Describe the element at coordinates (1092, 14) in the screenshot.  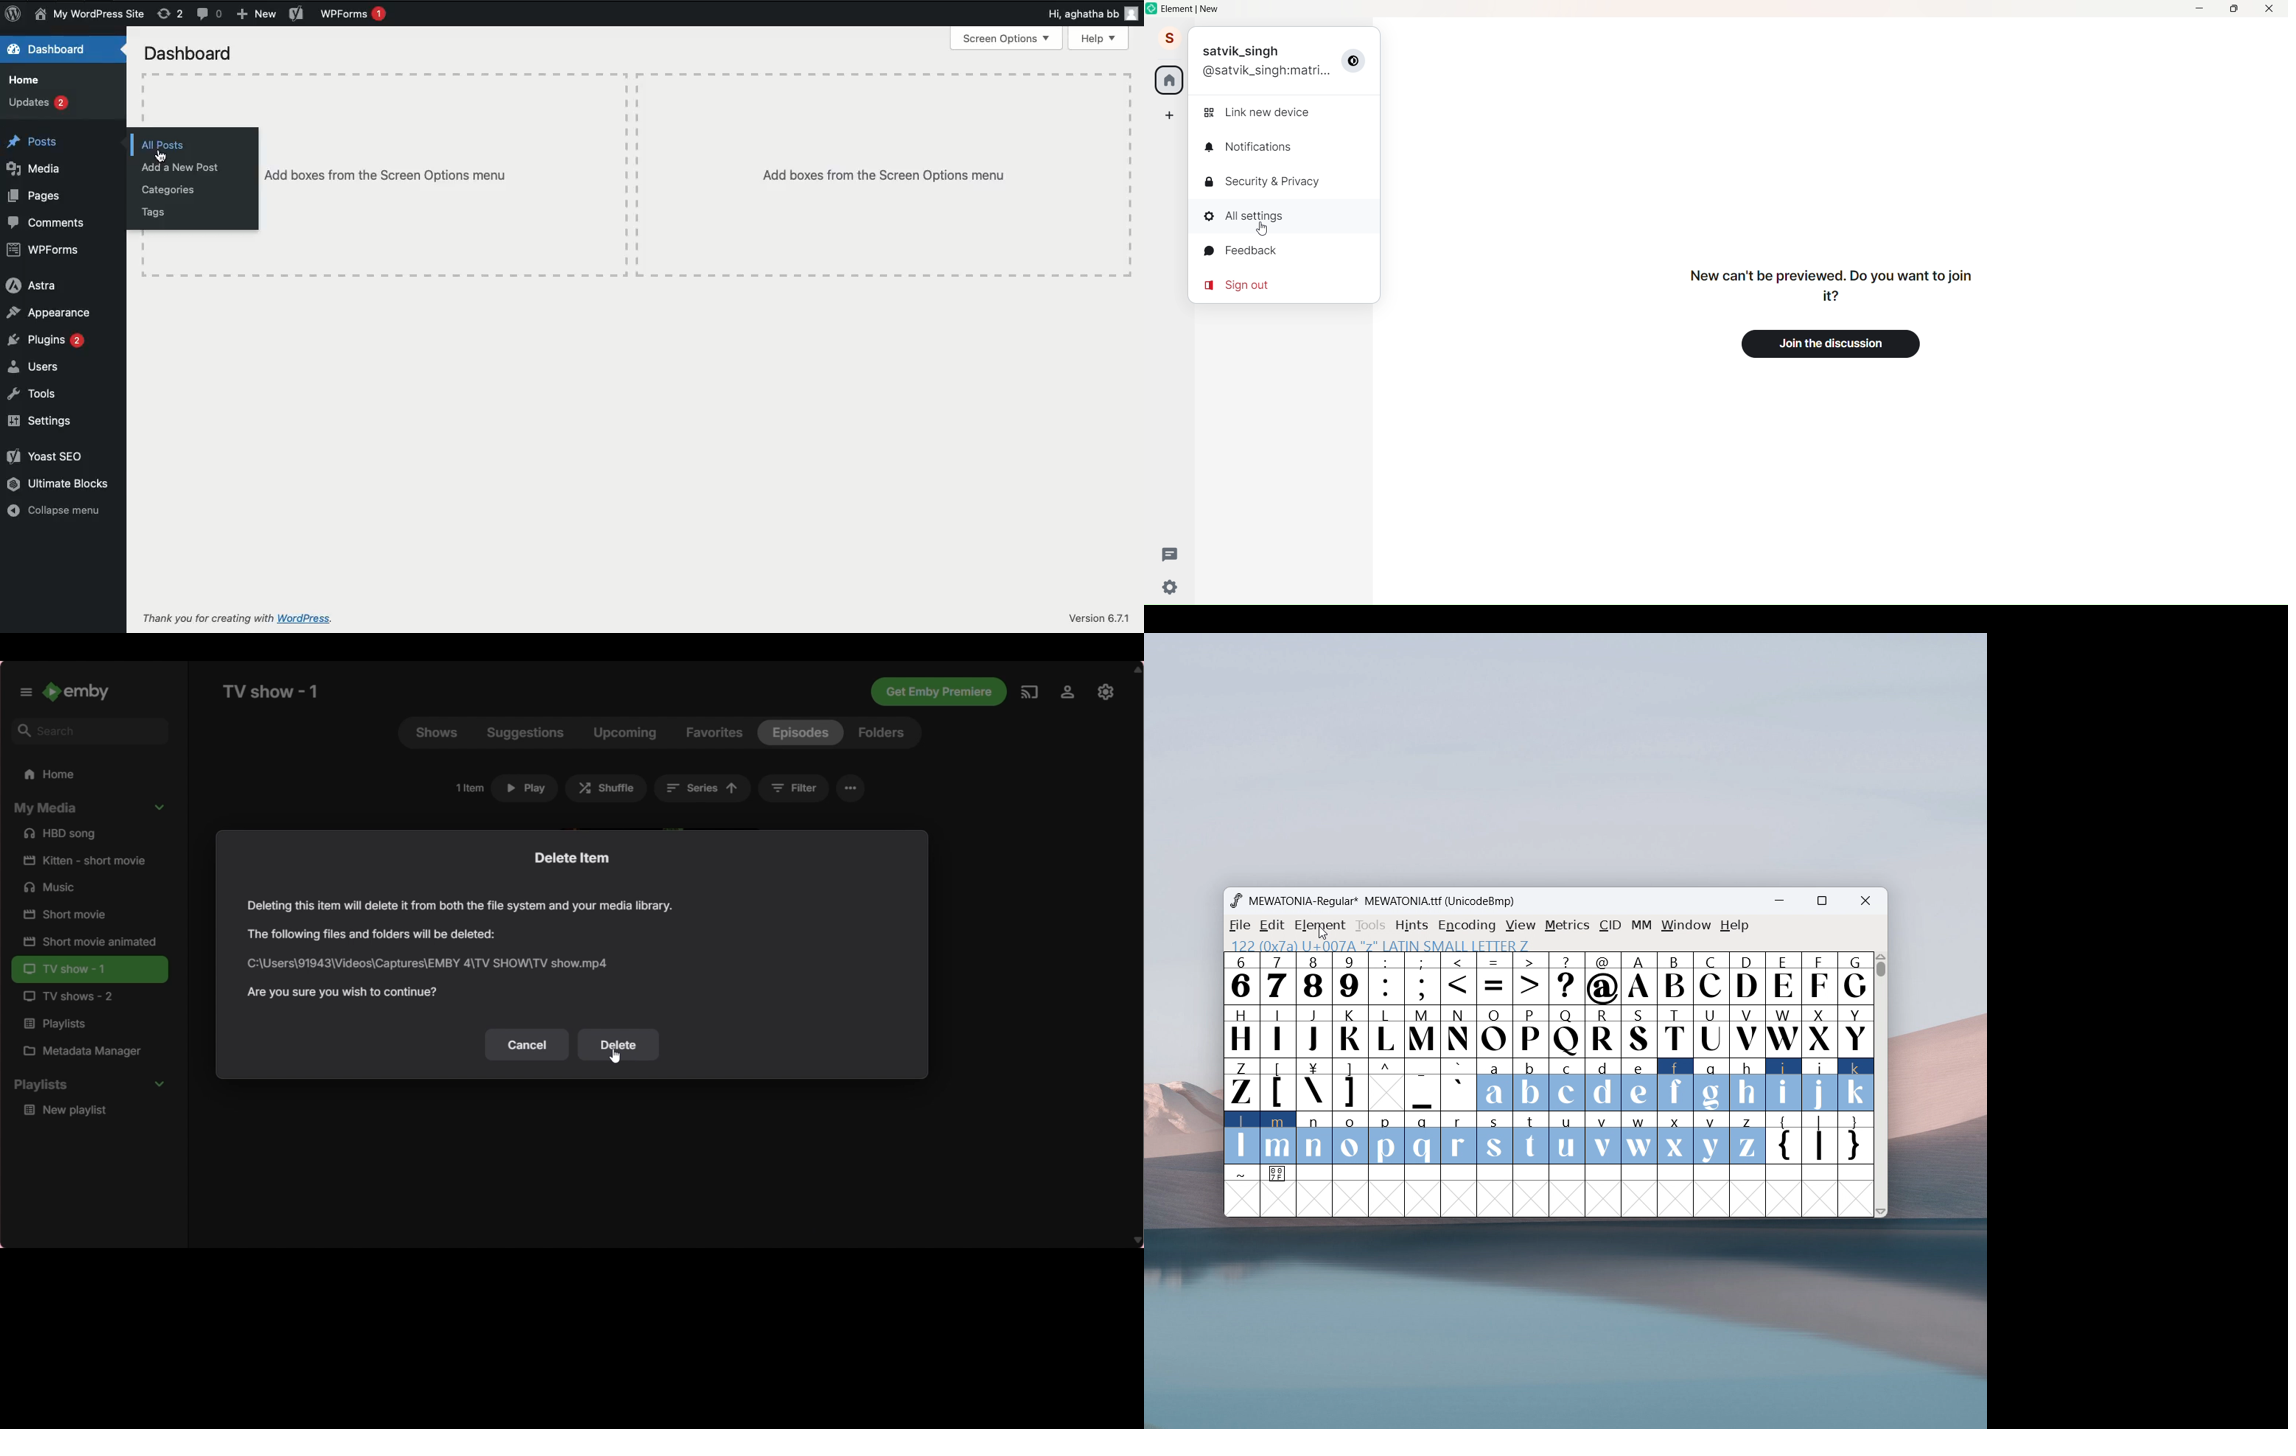
I see `Hi user` at that location.